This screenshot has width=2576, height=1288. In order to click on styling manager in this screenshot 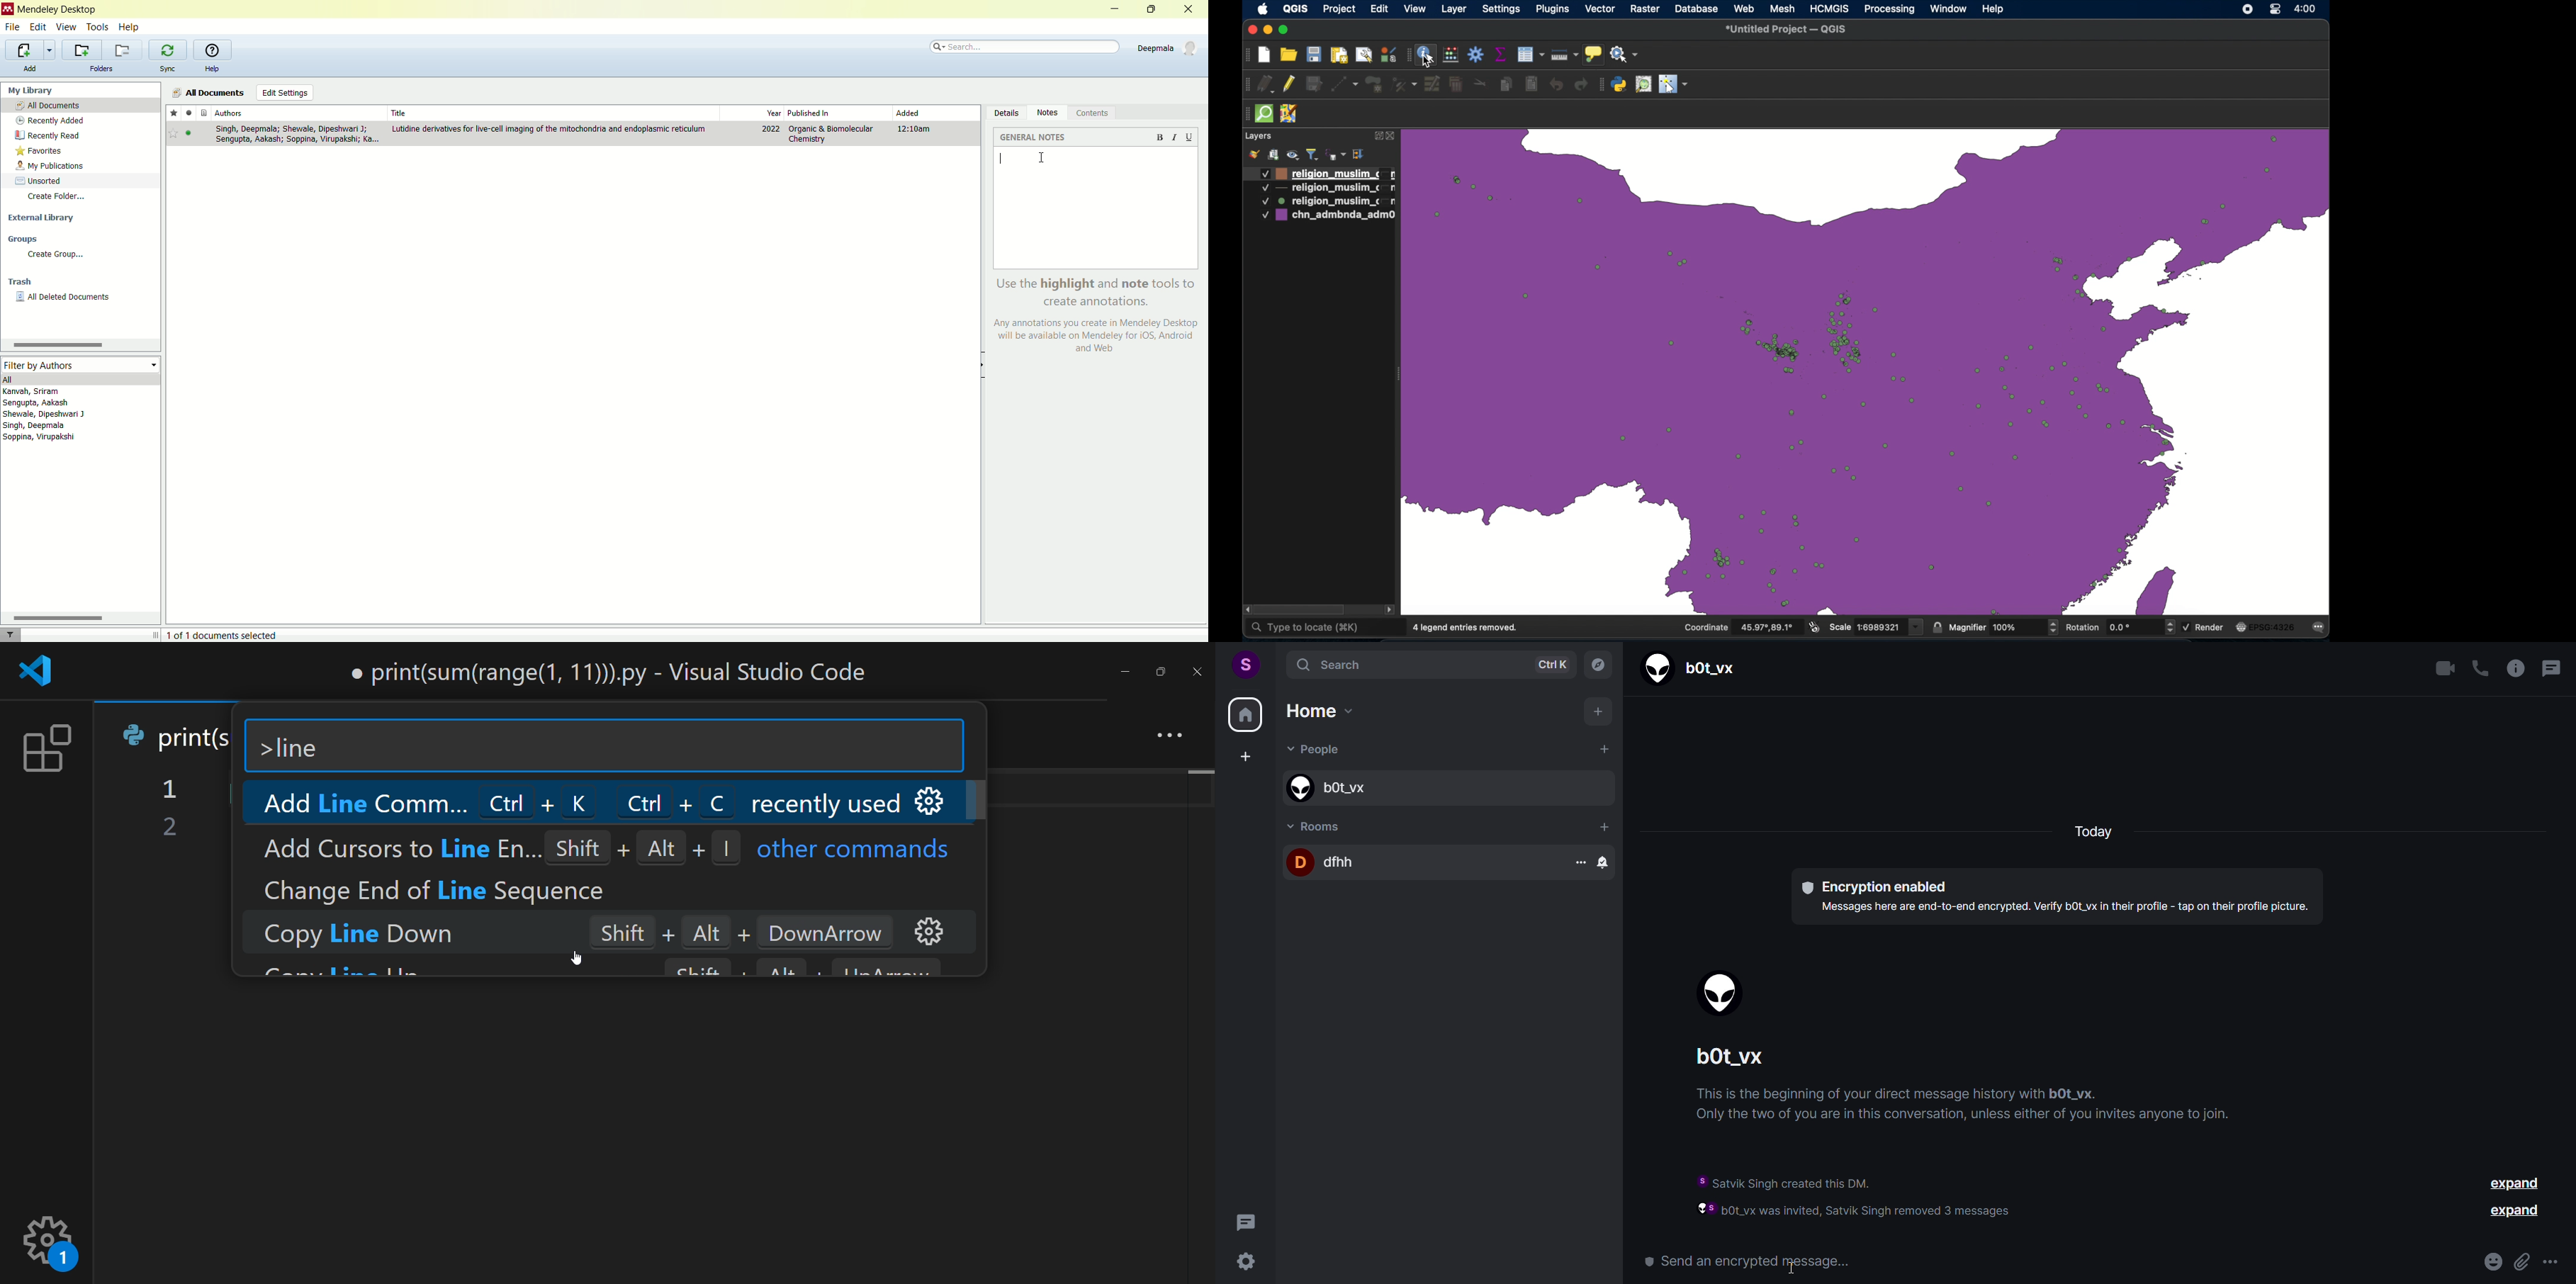, I will do `click(1387, 54)`.